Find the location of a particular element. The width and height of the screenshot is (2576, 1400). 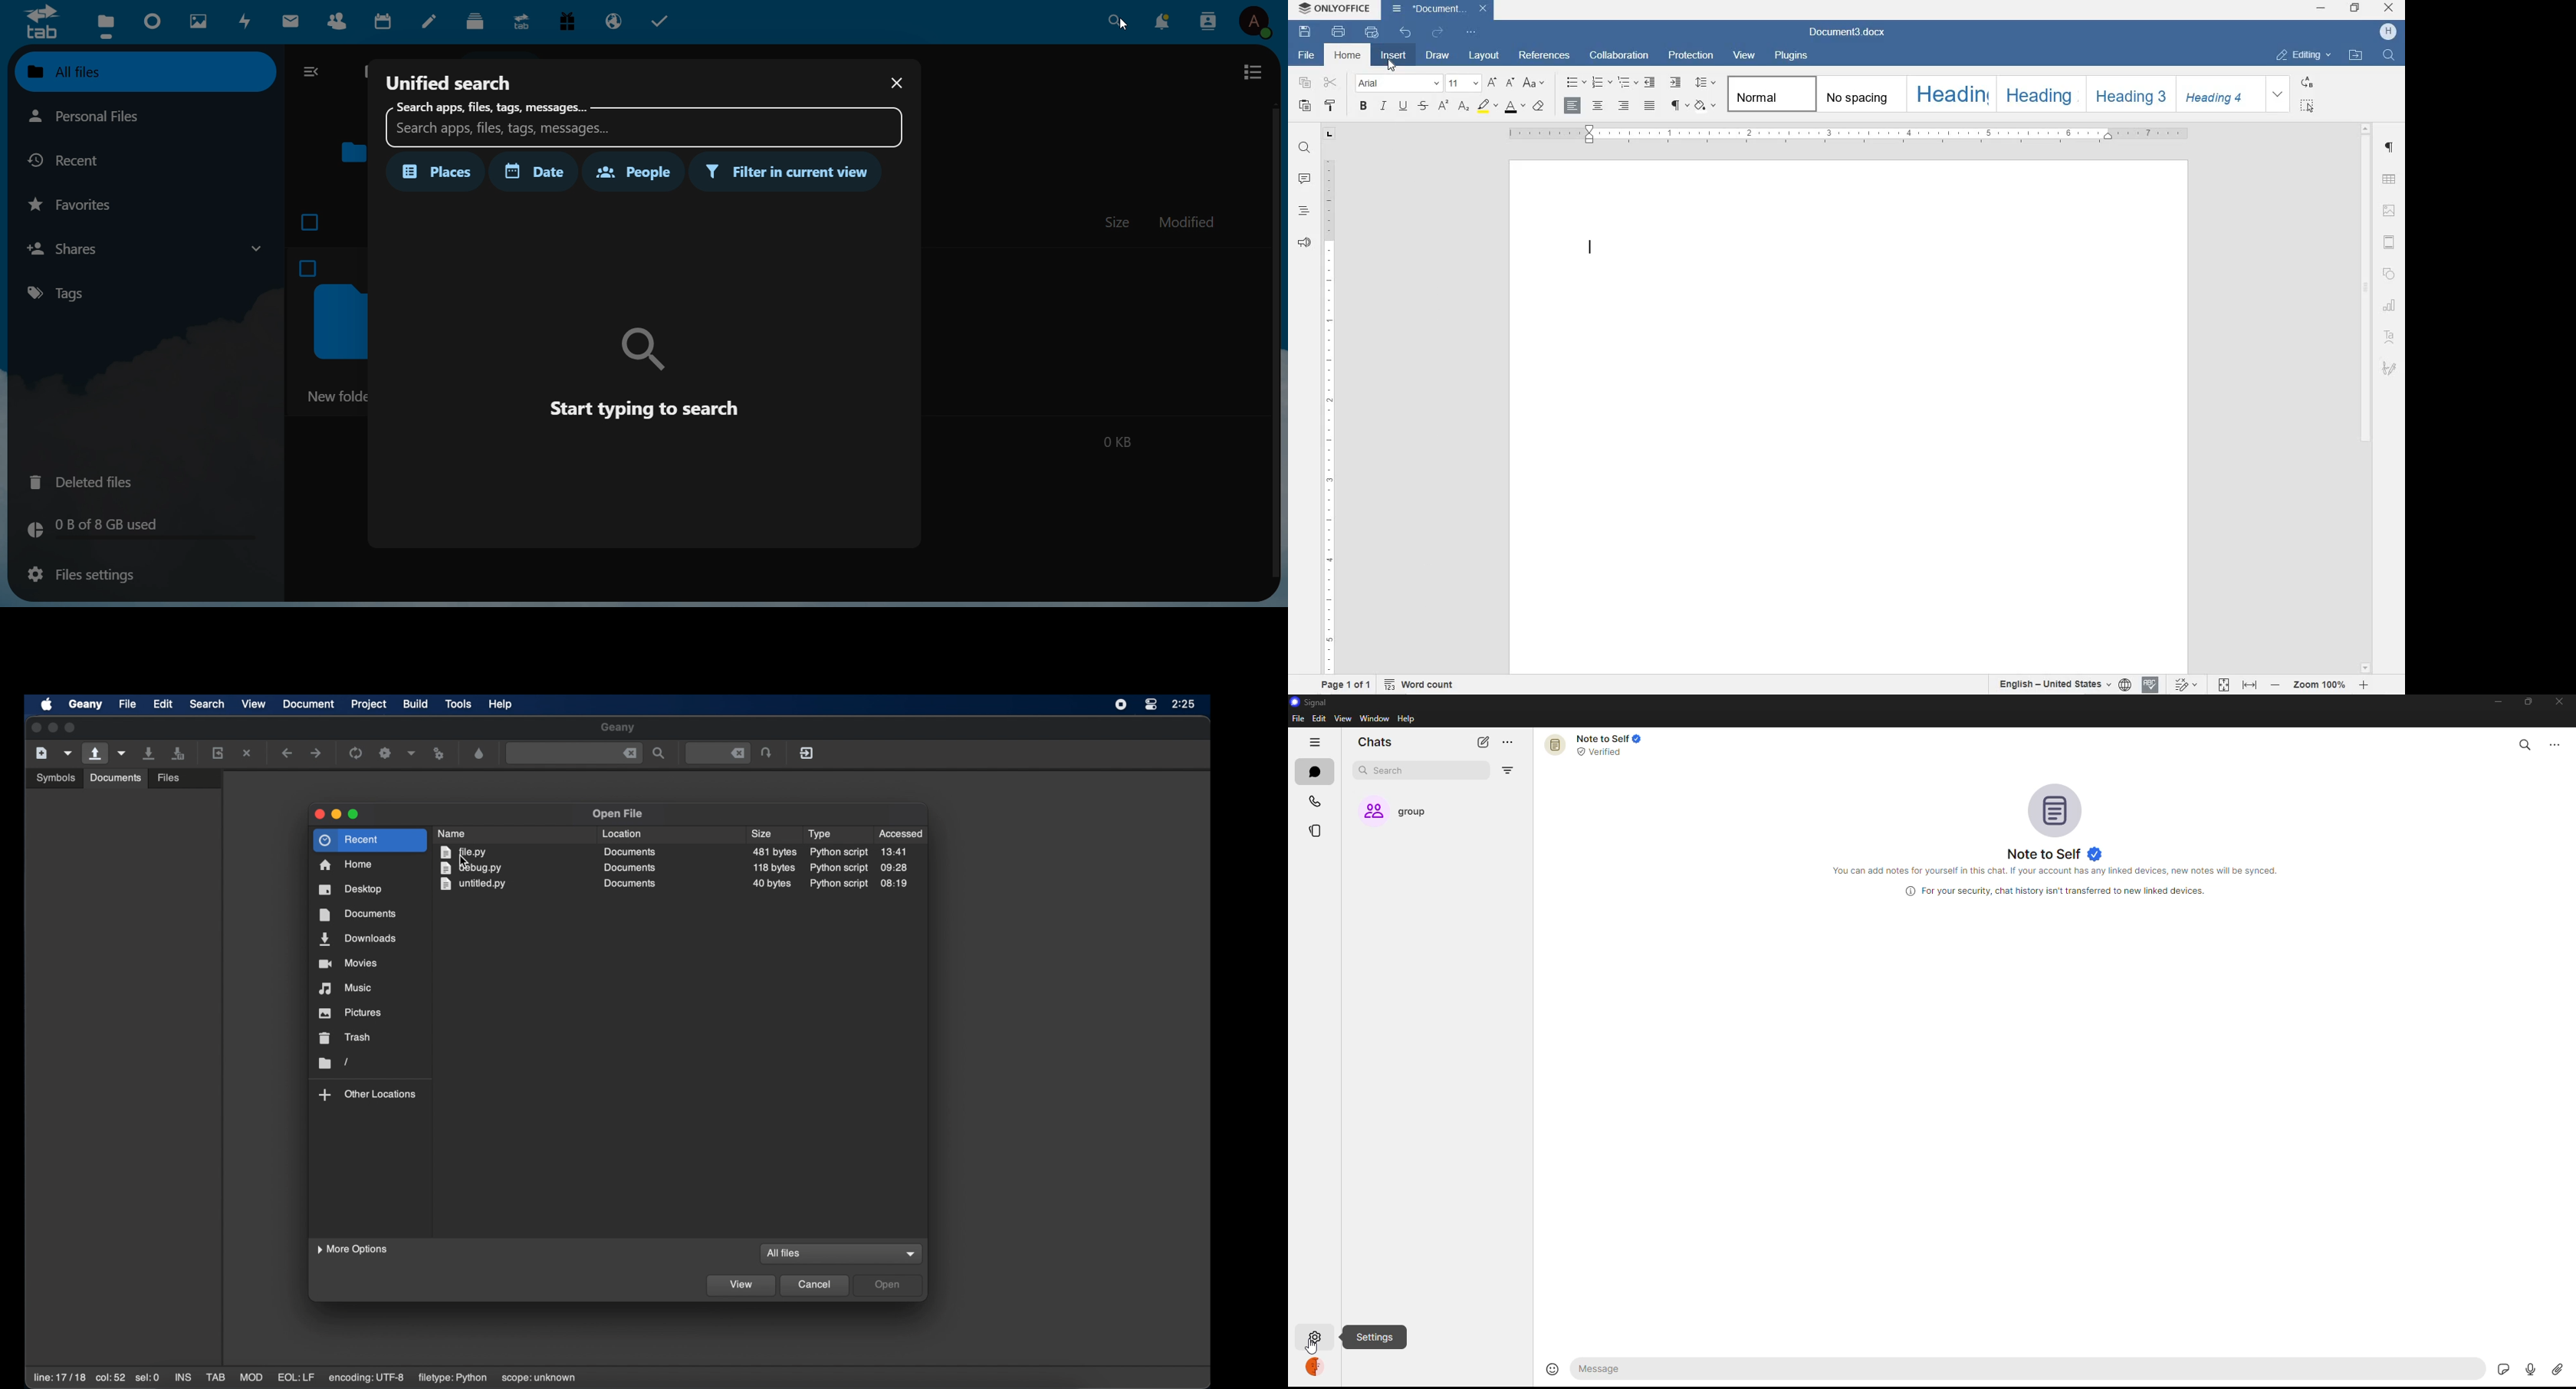

view is located at coordinates (1342, 718).